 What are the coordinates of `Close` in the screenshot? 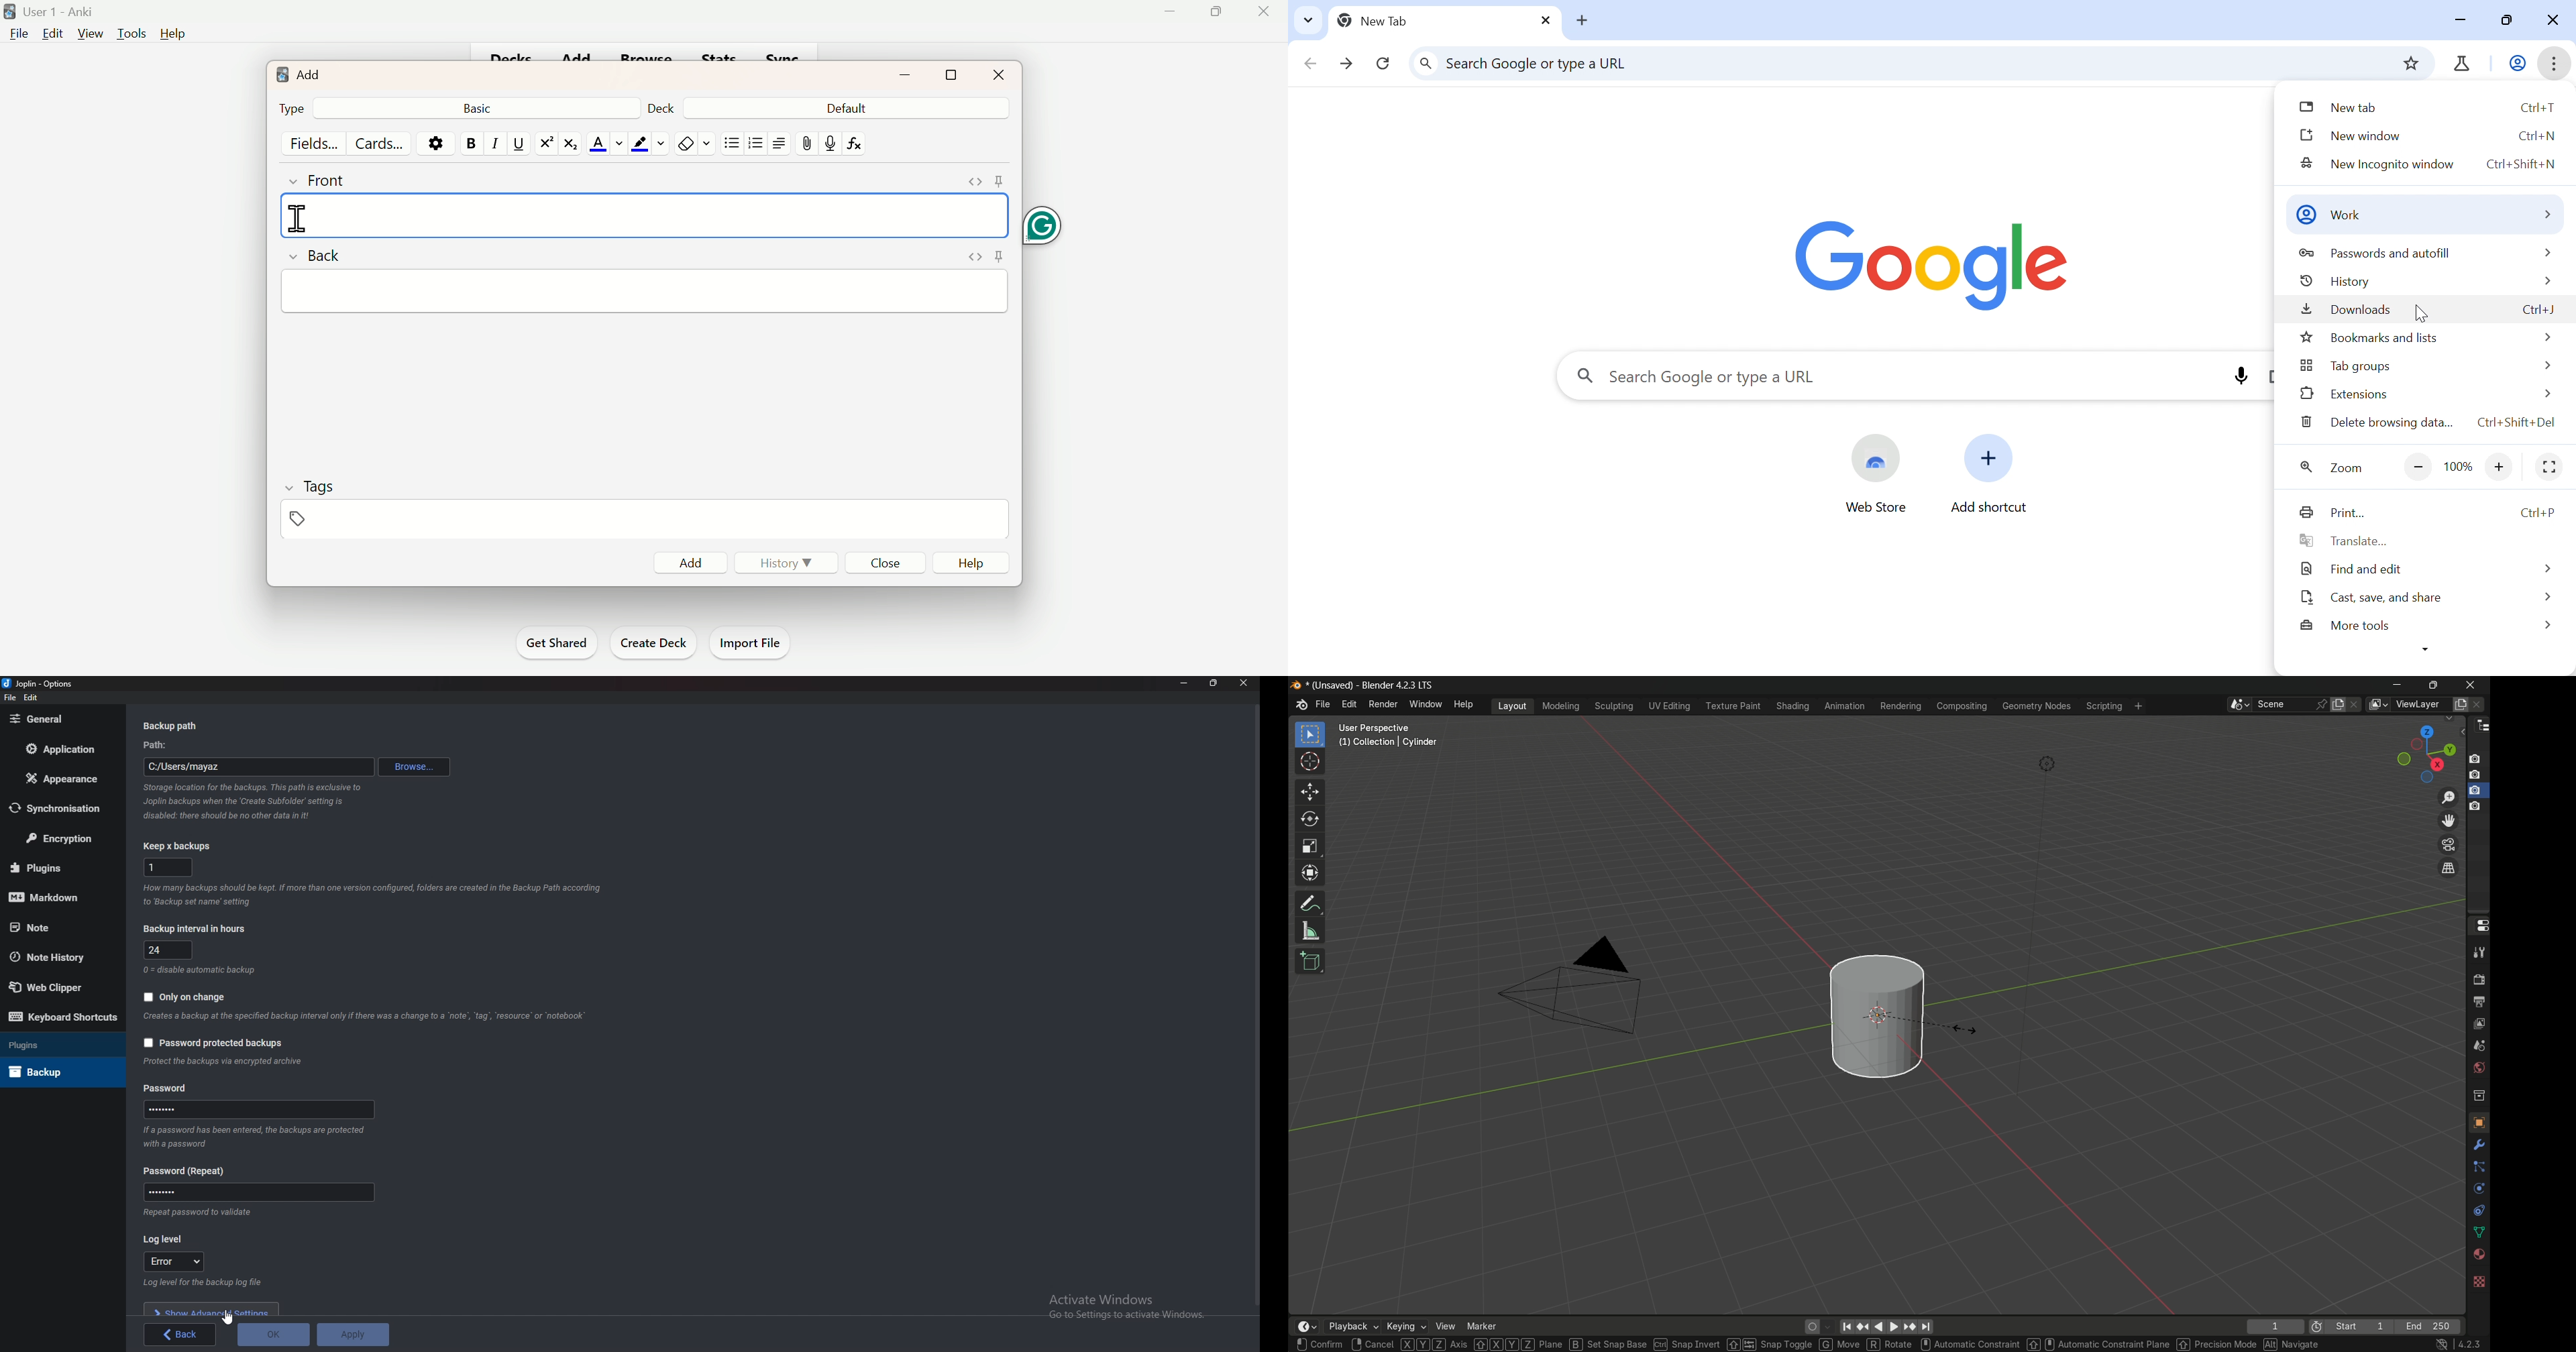 It's located at (1544, 21).